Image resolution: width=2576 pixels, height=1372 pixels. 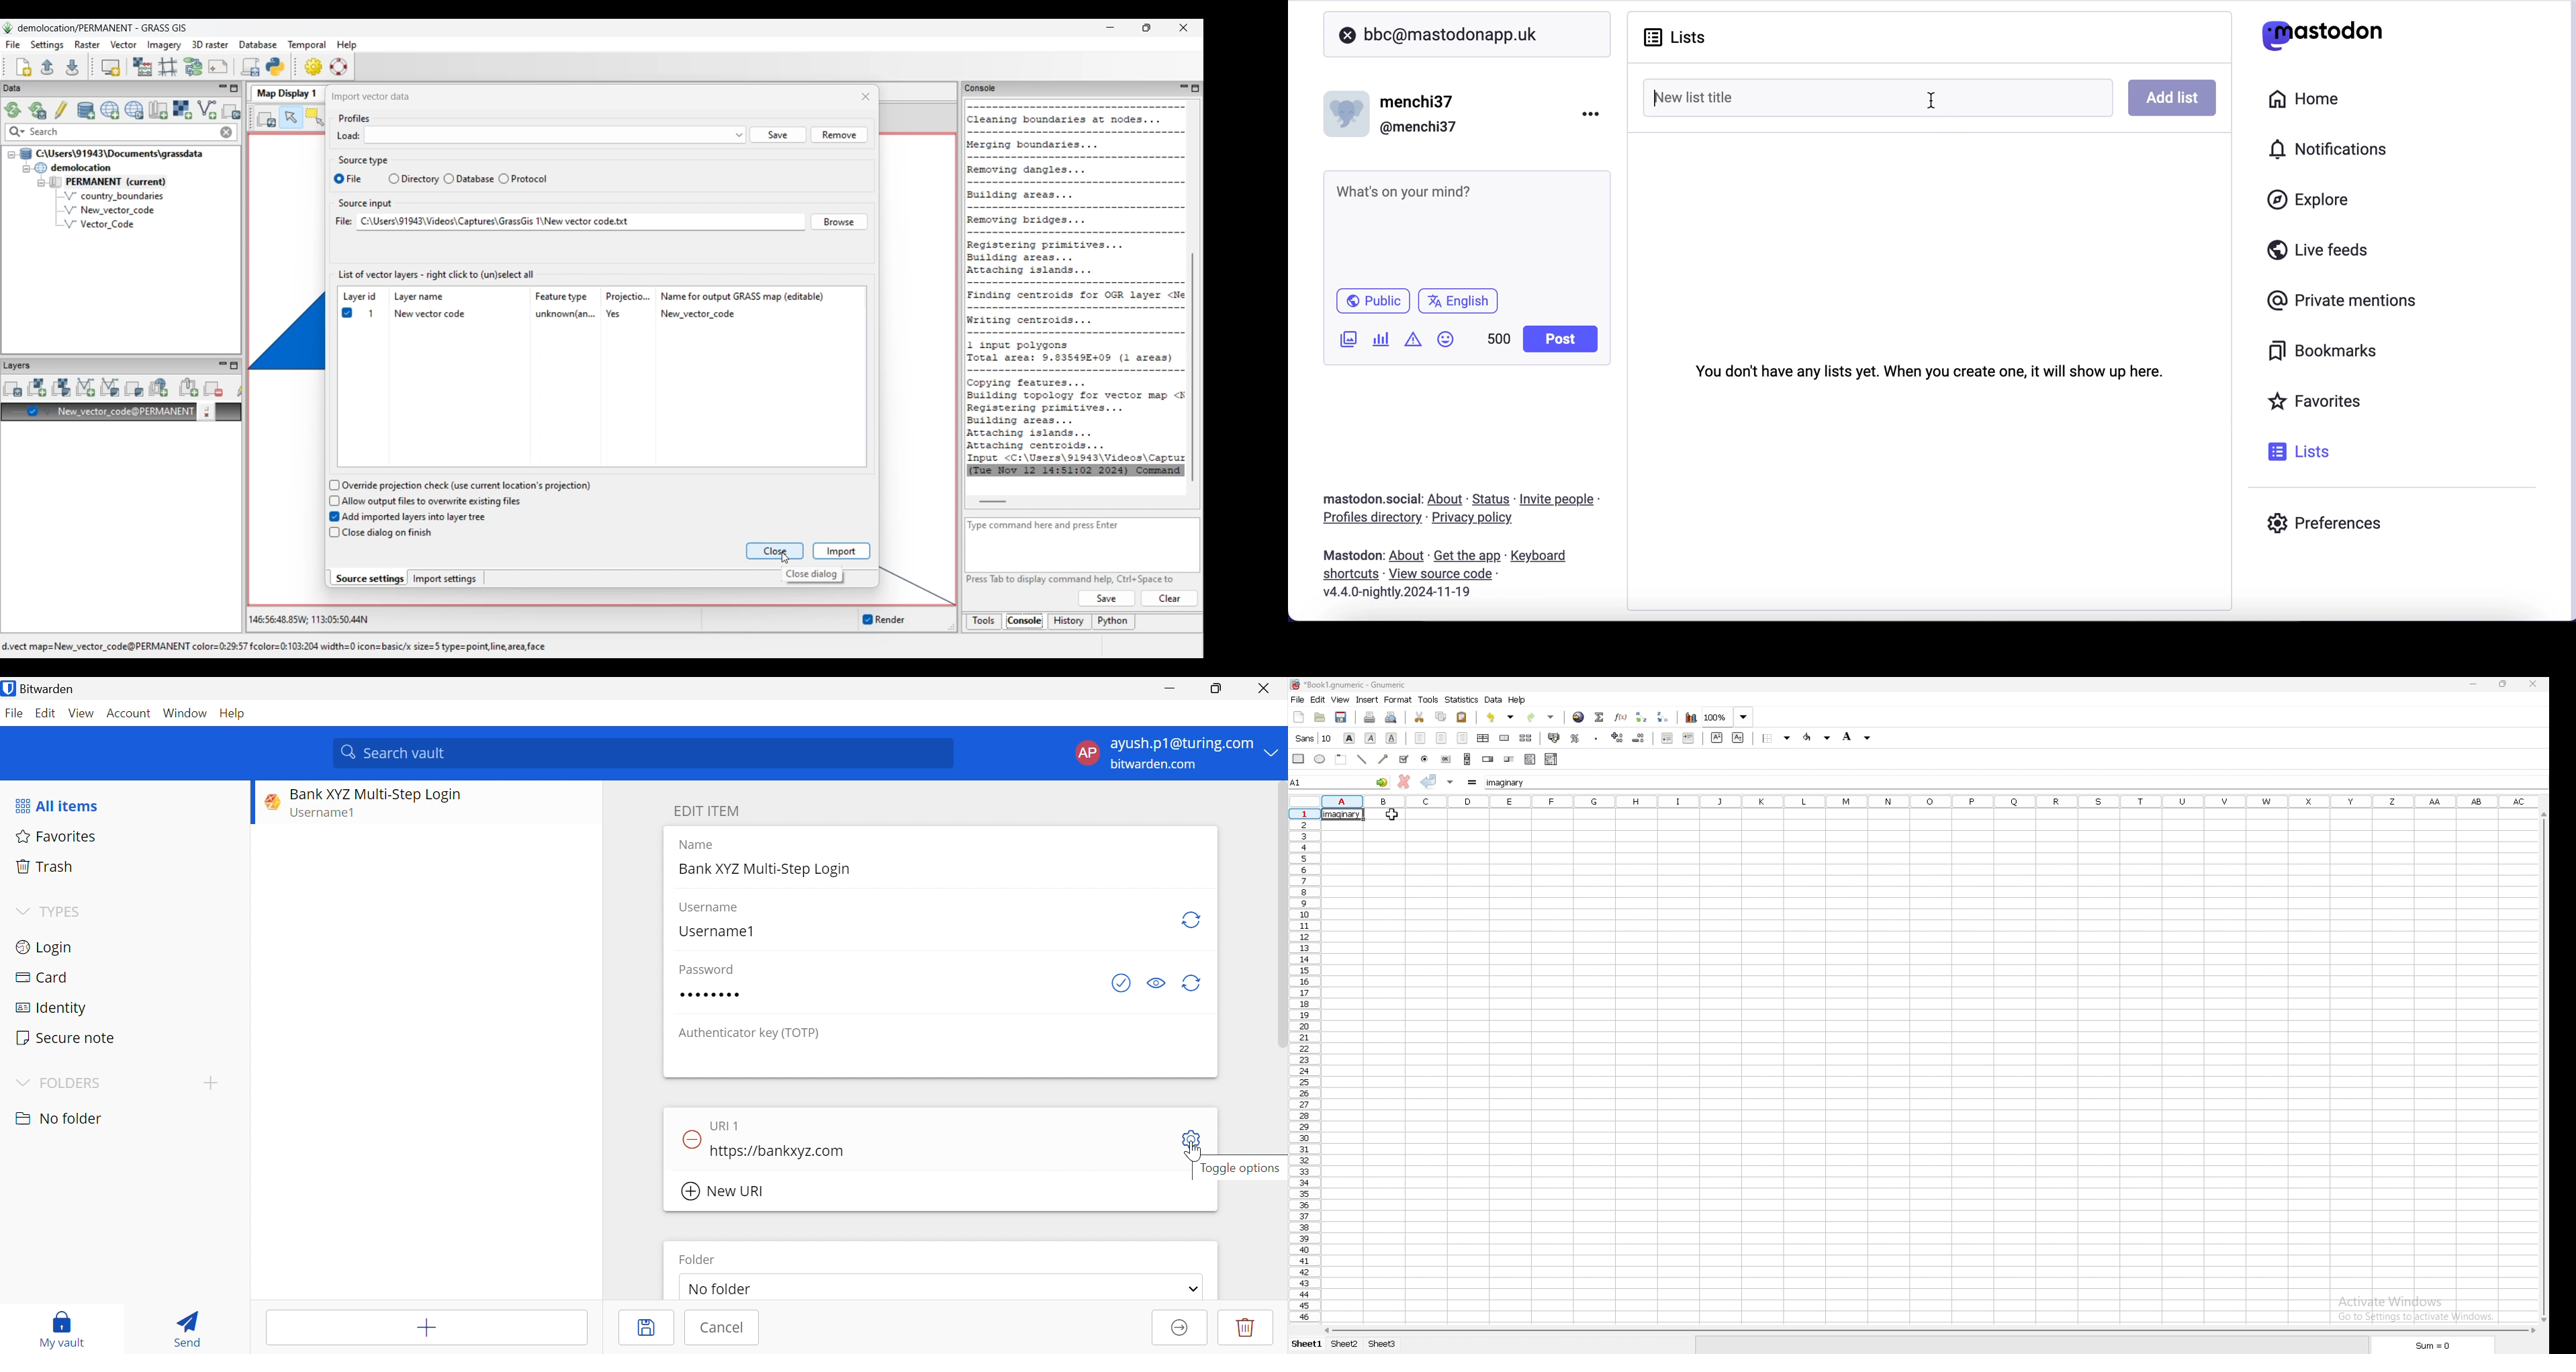 I want to click on FOLDERS, so click(x=71, y=1083).